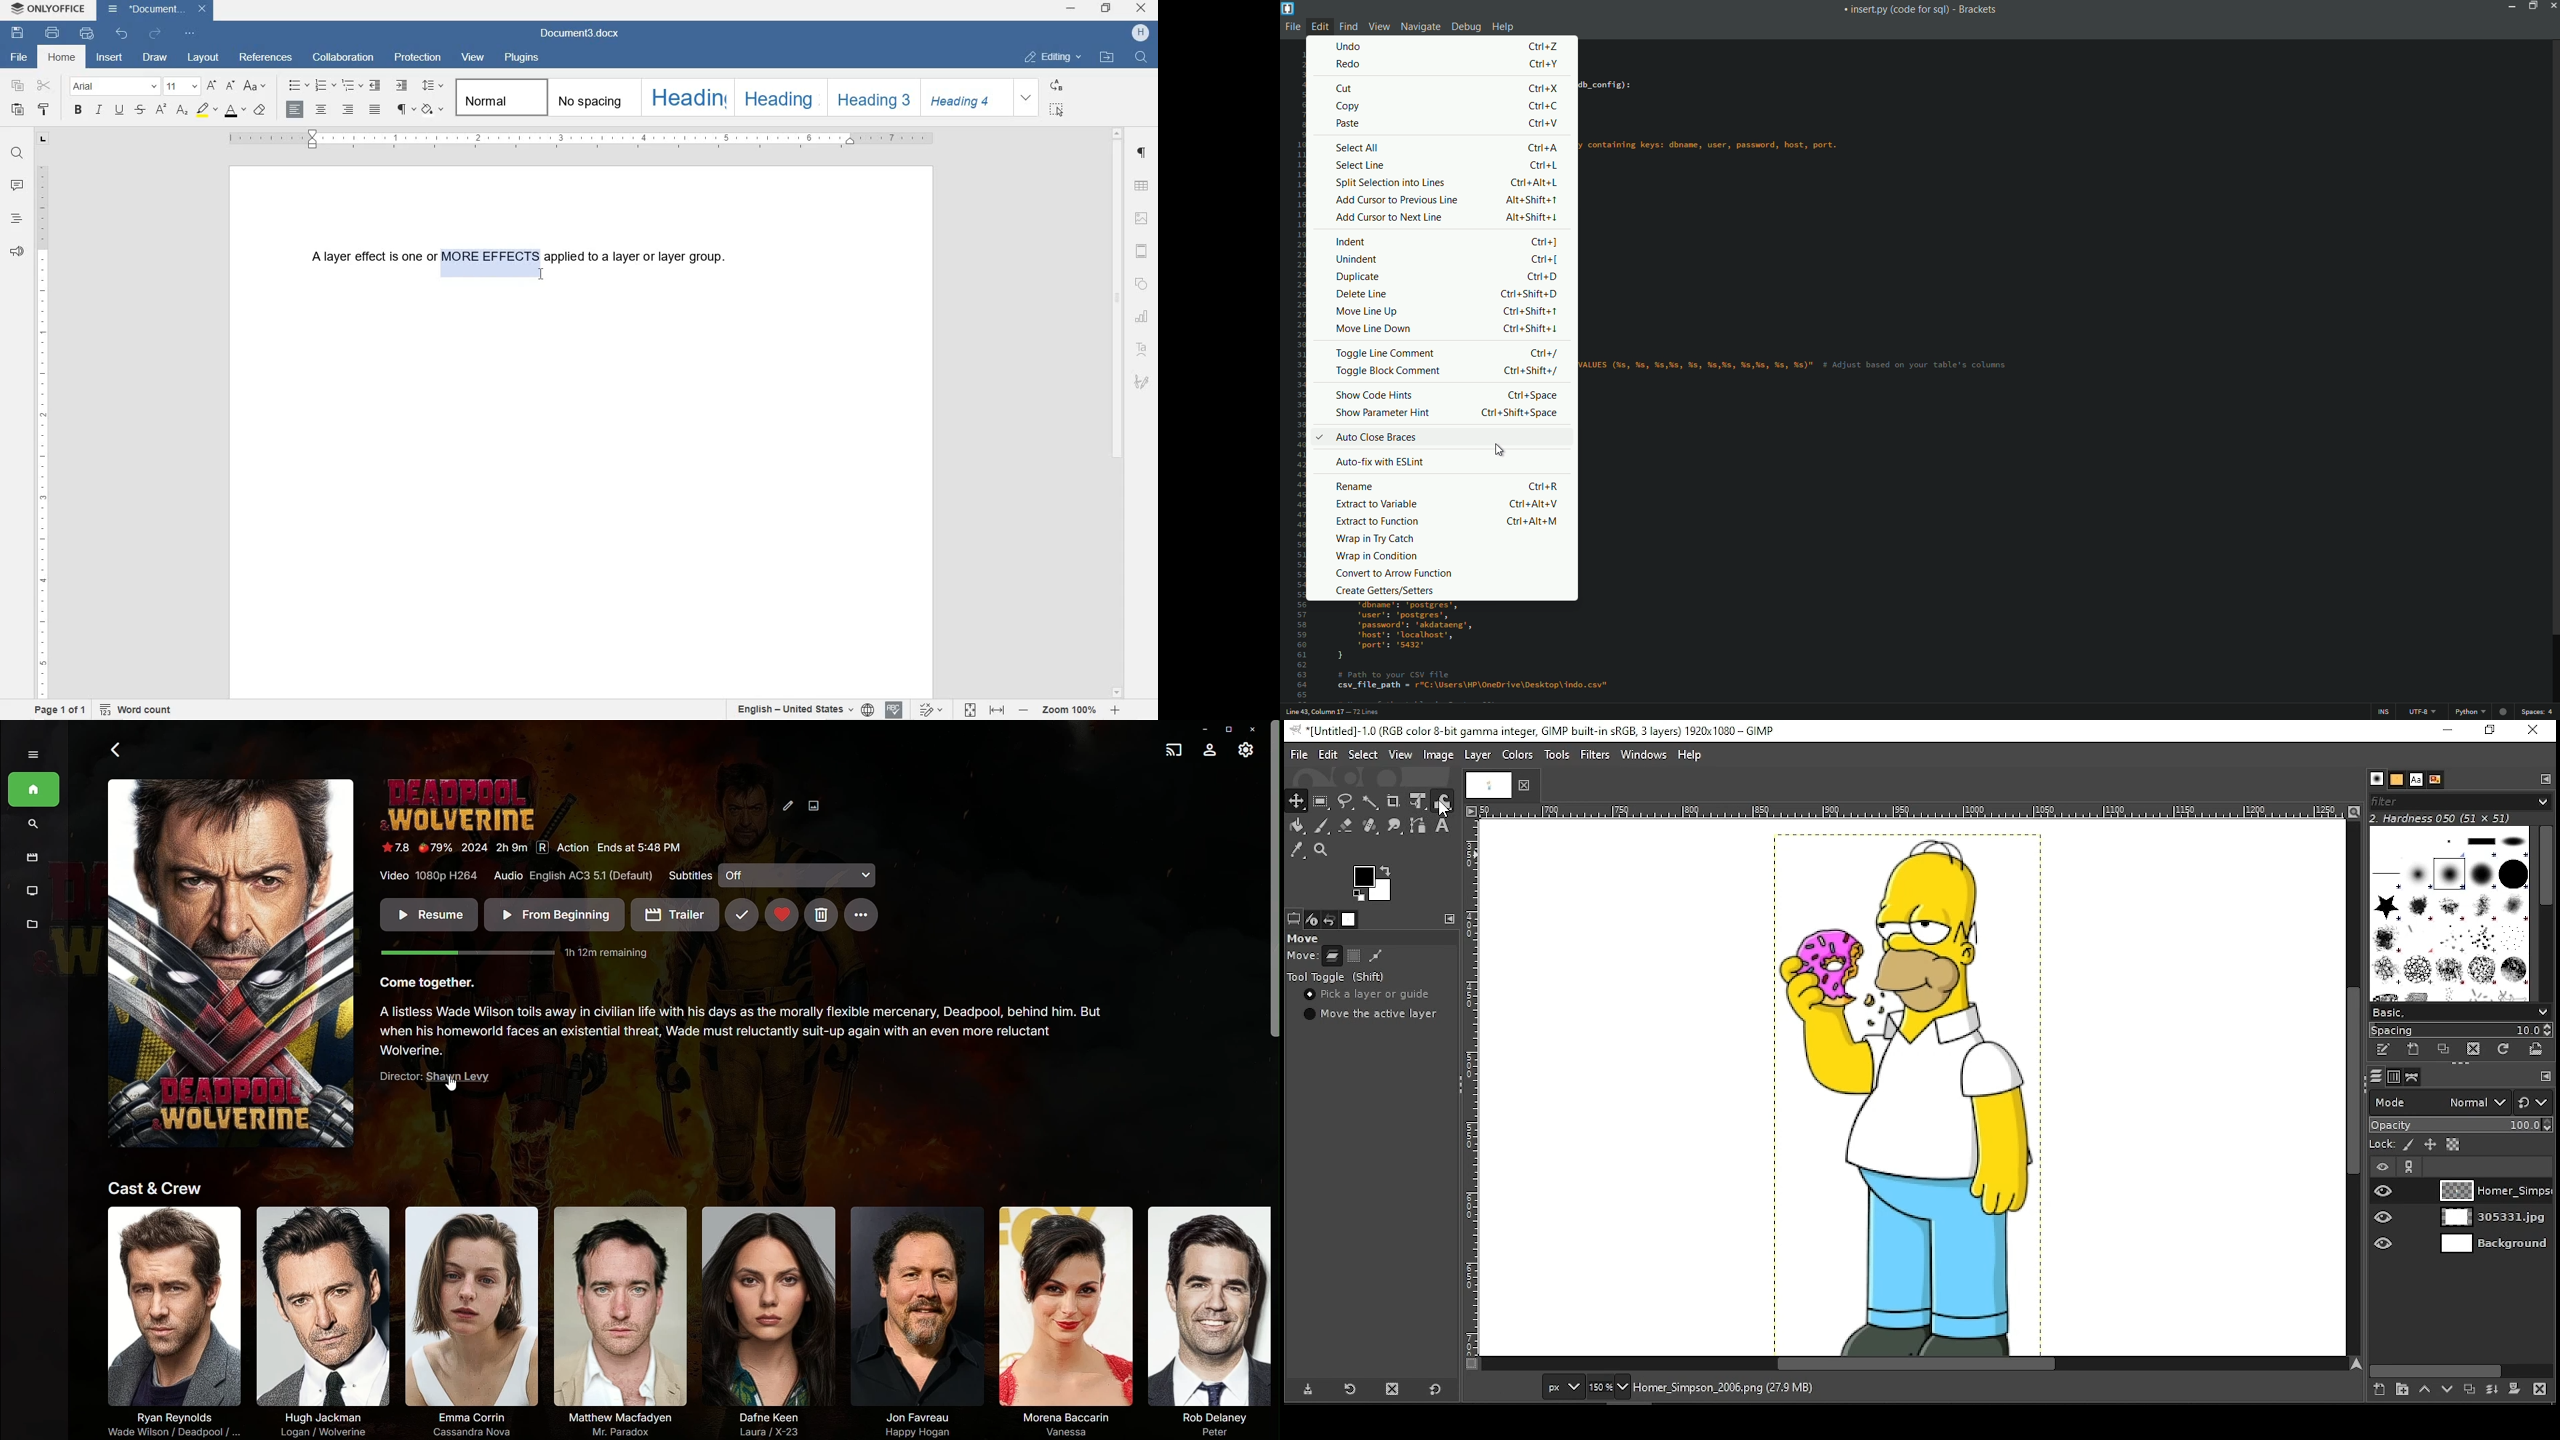 This screenshot has width=2576, height=1456. I want to click on select line, so click(1358, 165).